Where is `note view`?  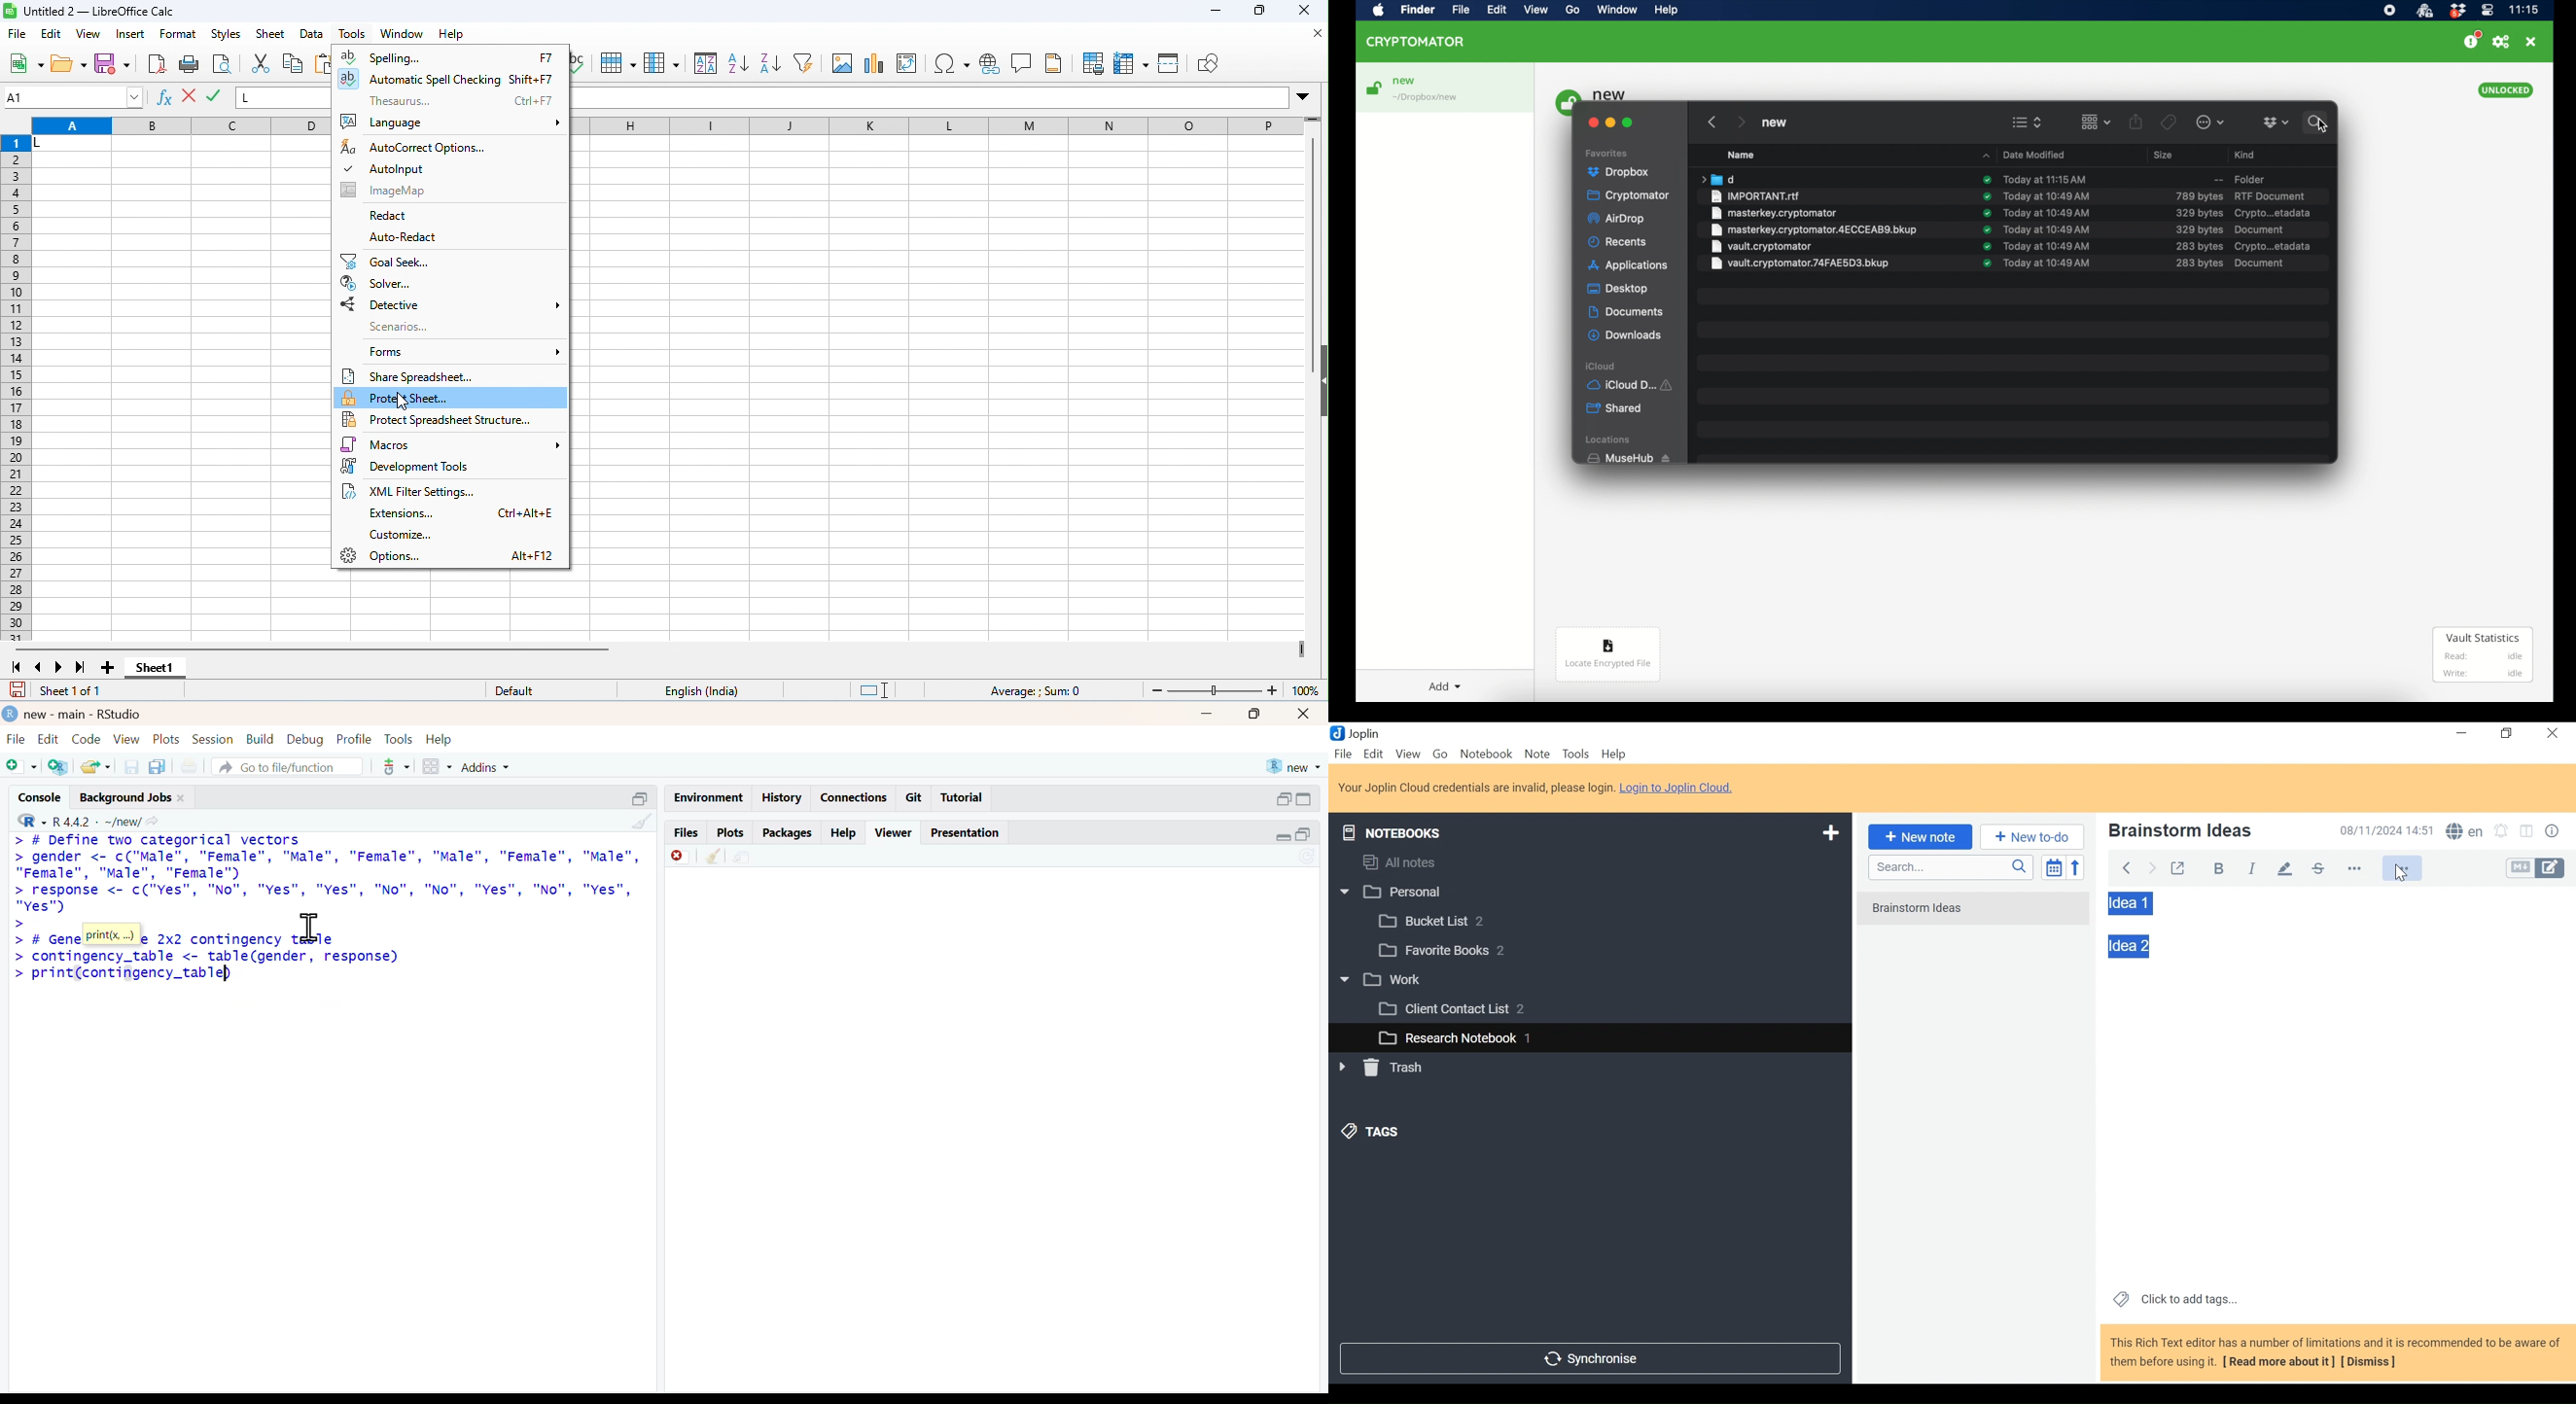
note view is located at coordinates (2129, 945).